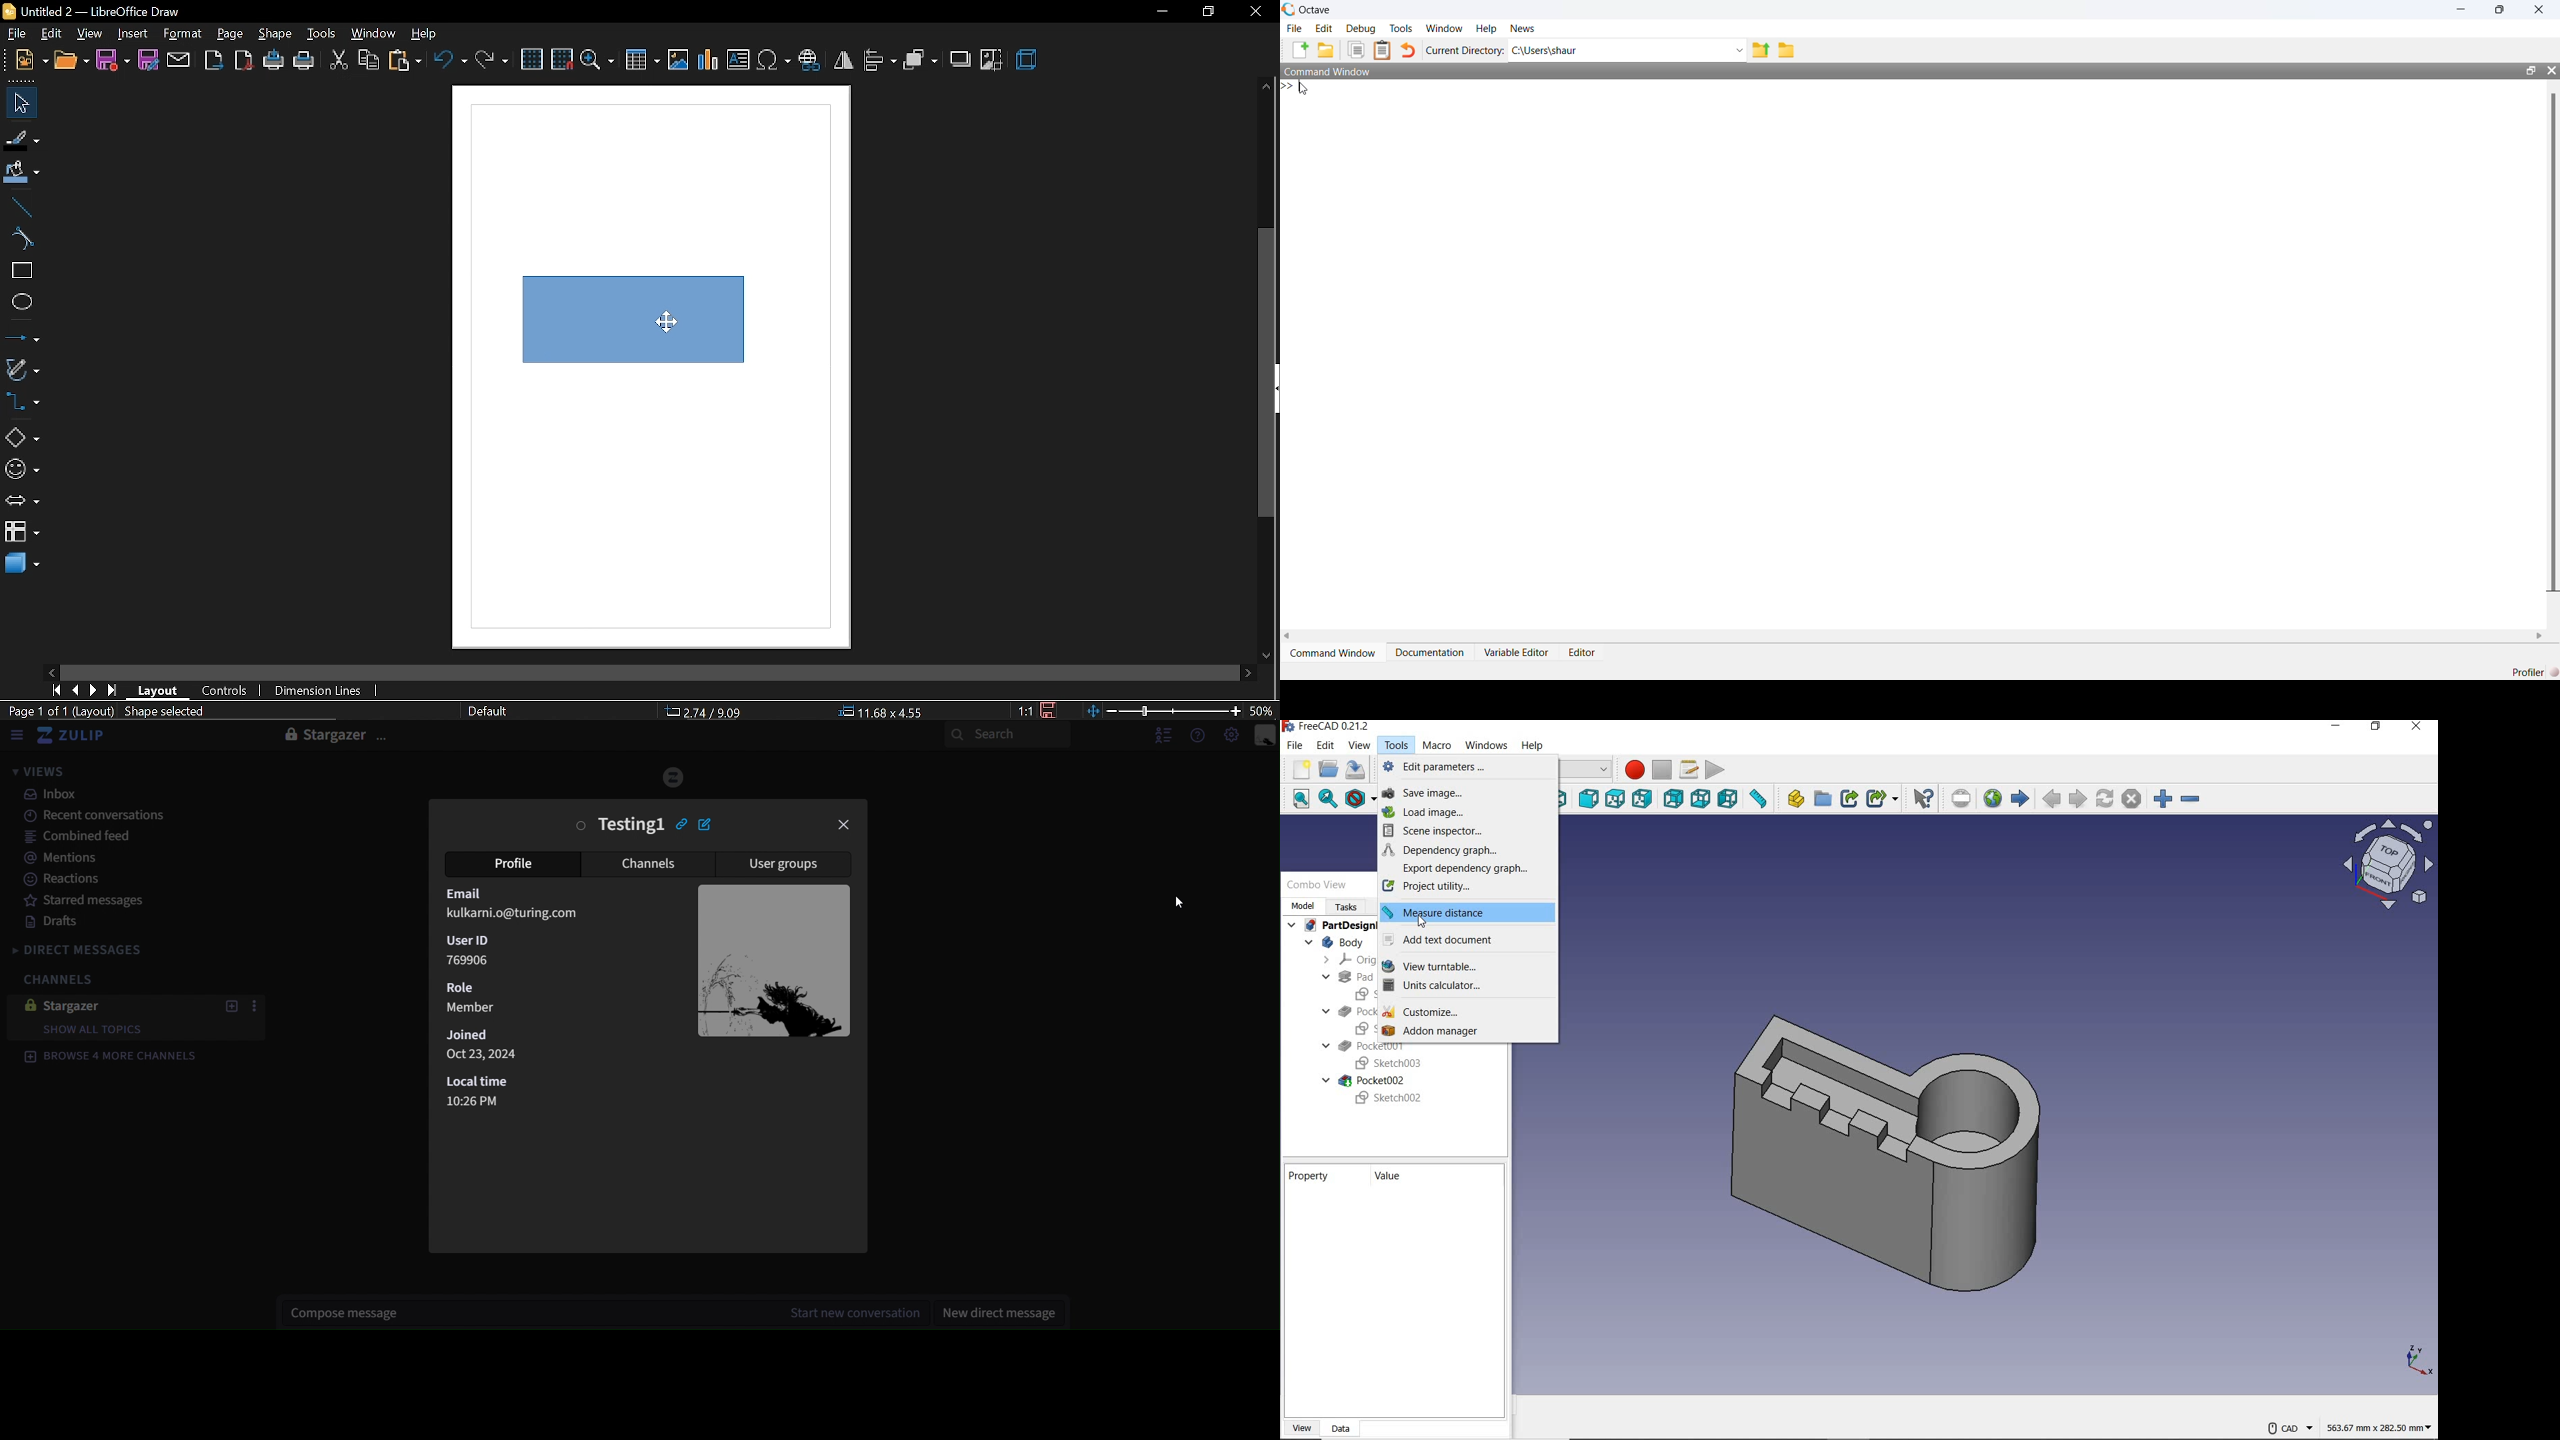 The height and width of the screenshot is (1456, 2576). I want to click on ORIGIN, so click(1343, 960).